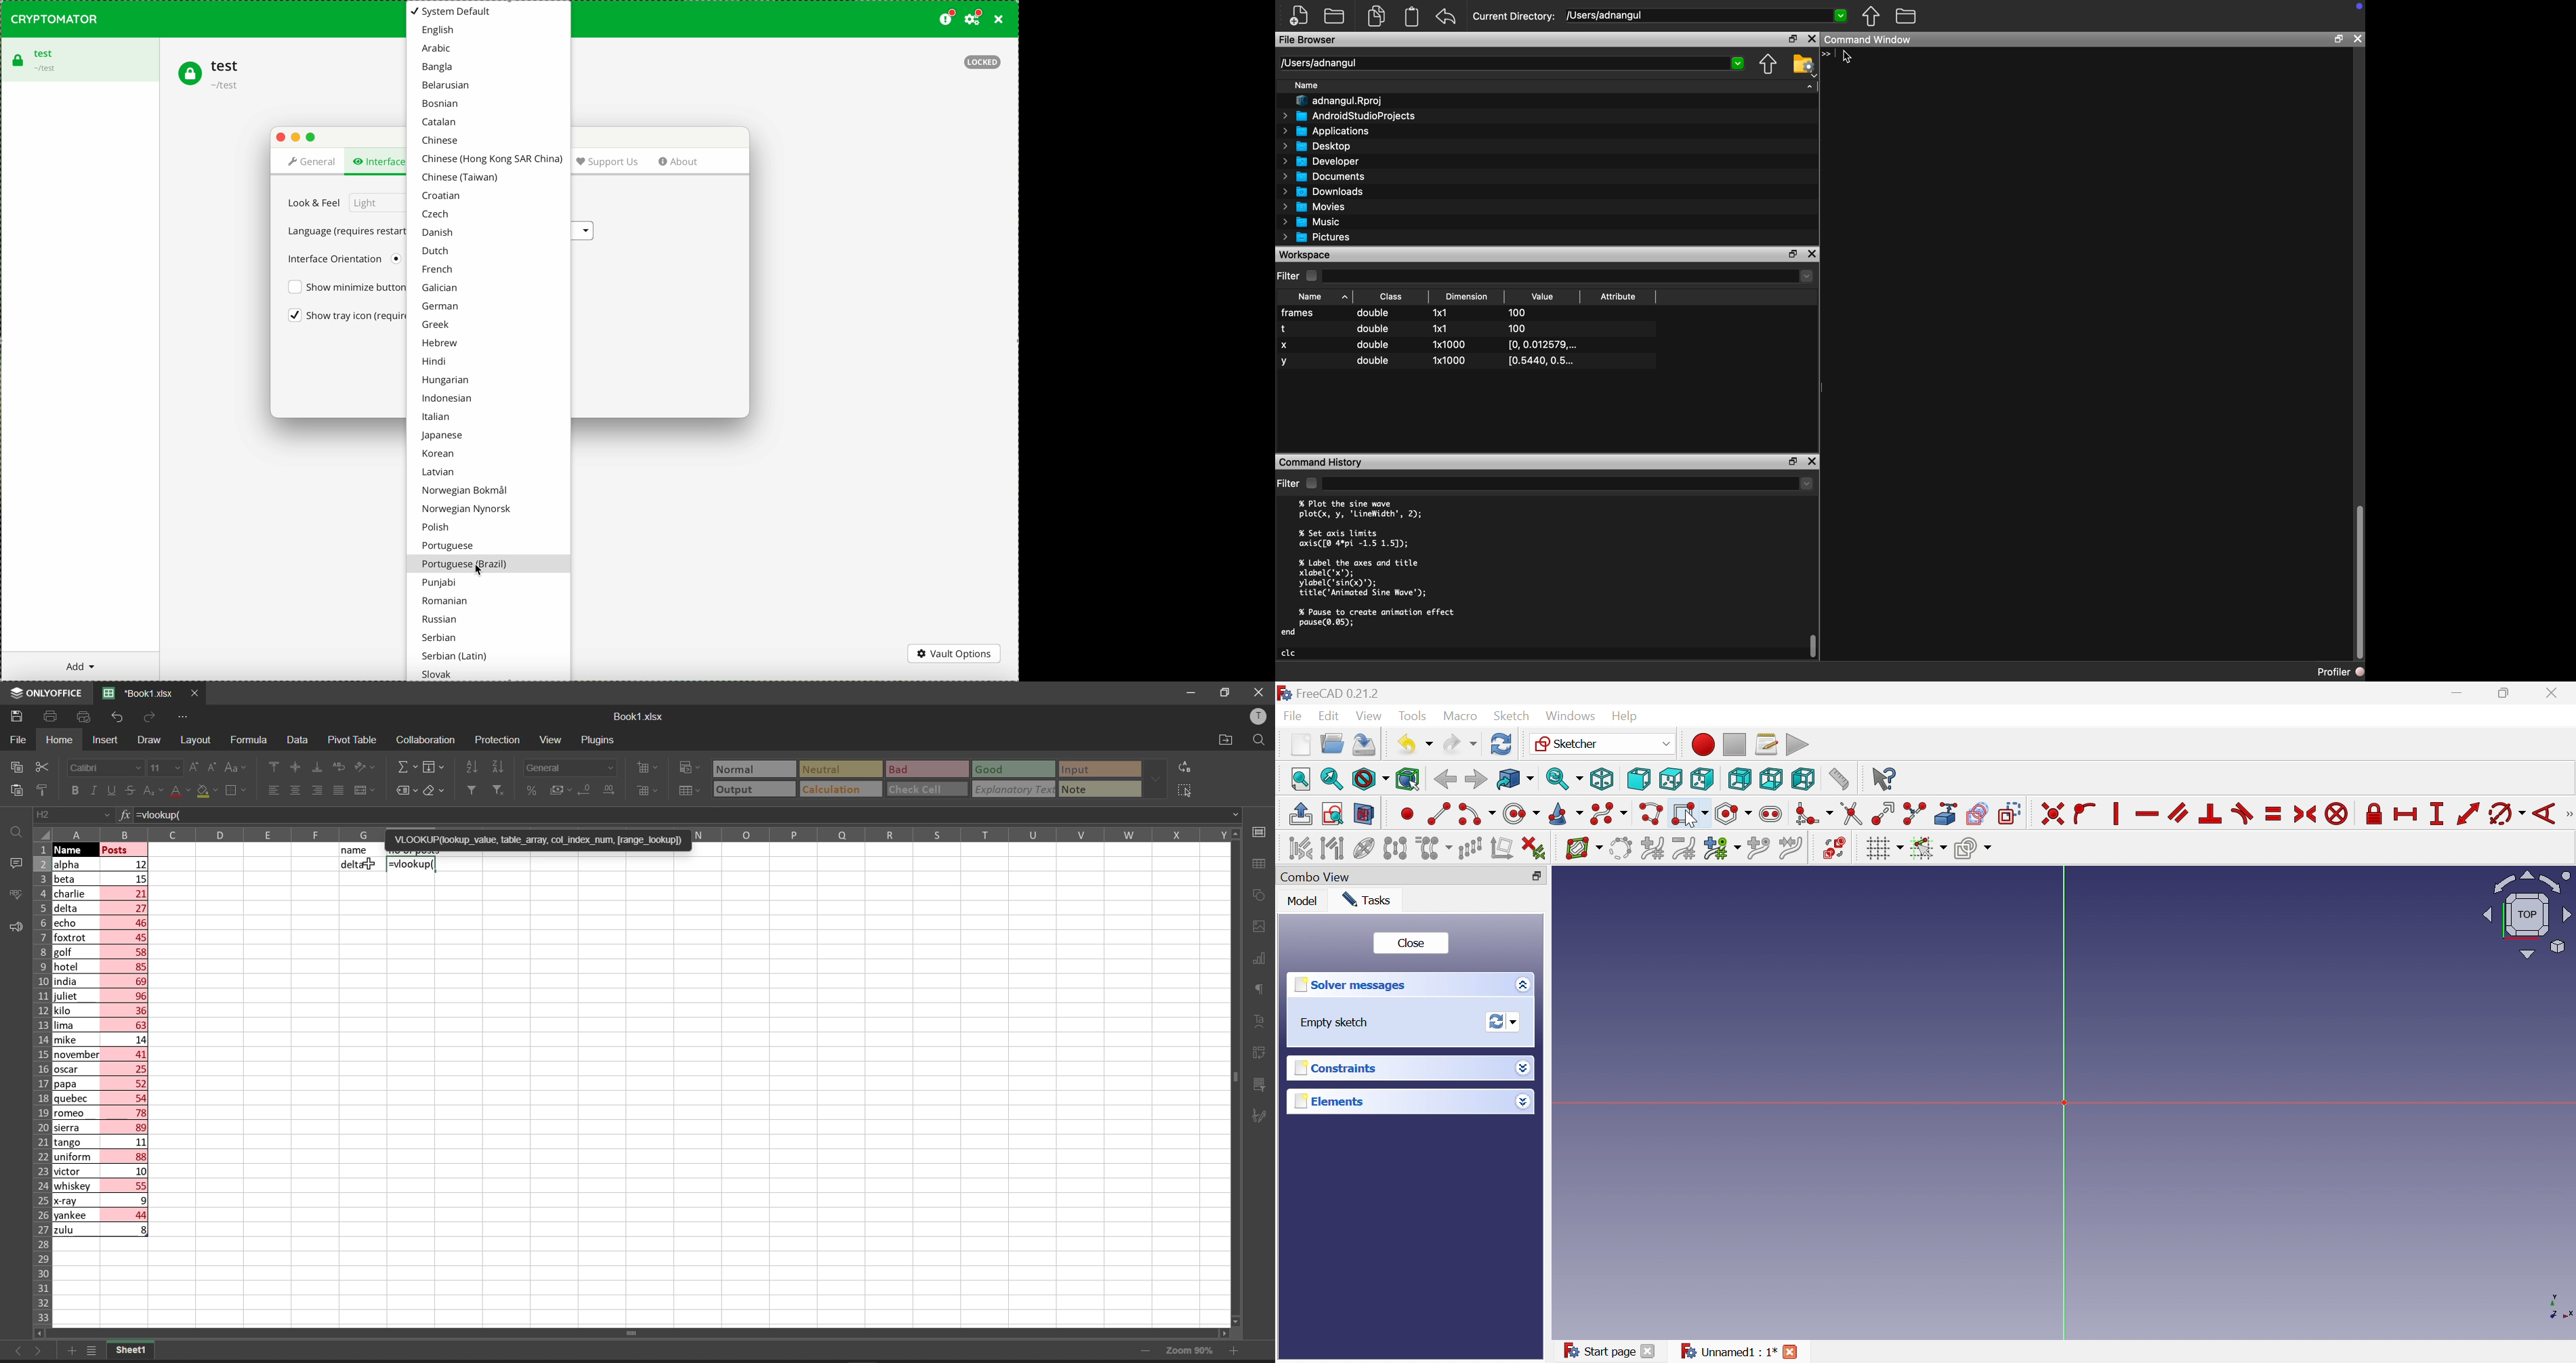 Image resolution: width=2576 pixels, height=1372 pixels. What do you see at coordinates (1413, 745) in the screenshot?
I see `Undo` at bounding box center [1413, 745].